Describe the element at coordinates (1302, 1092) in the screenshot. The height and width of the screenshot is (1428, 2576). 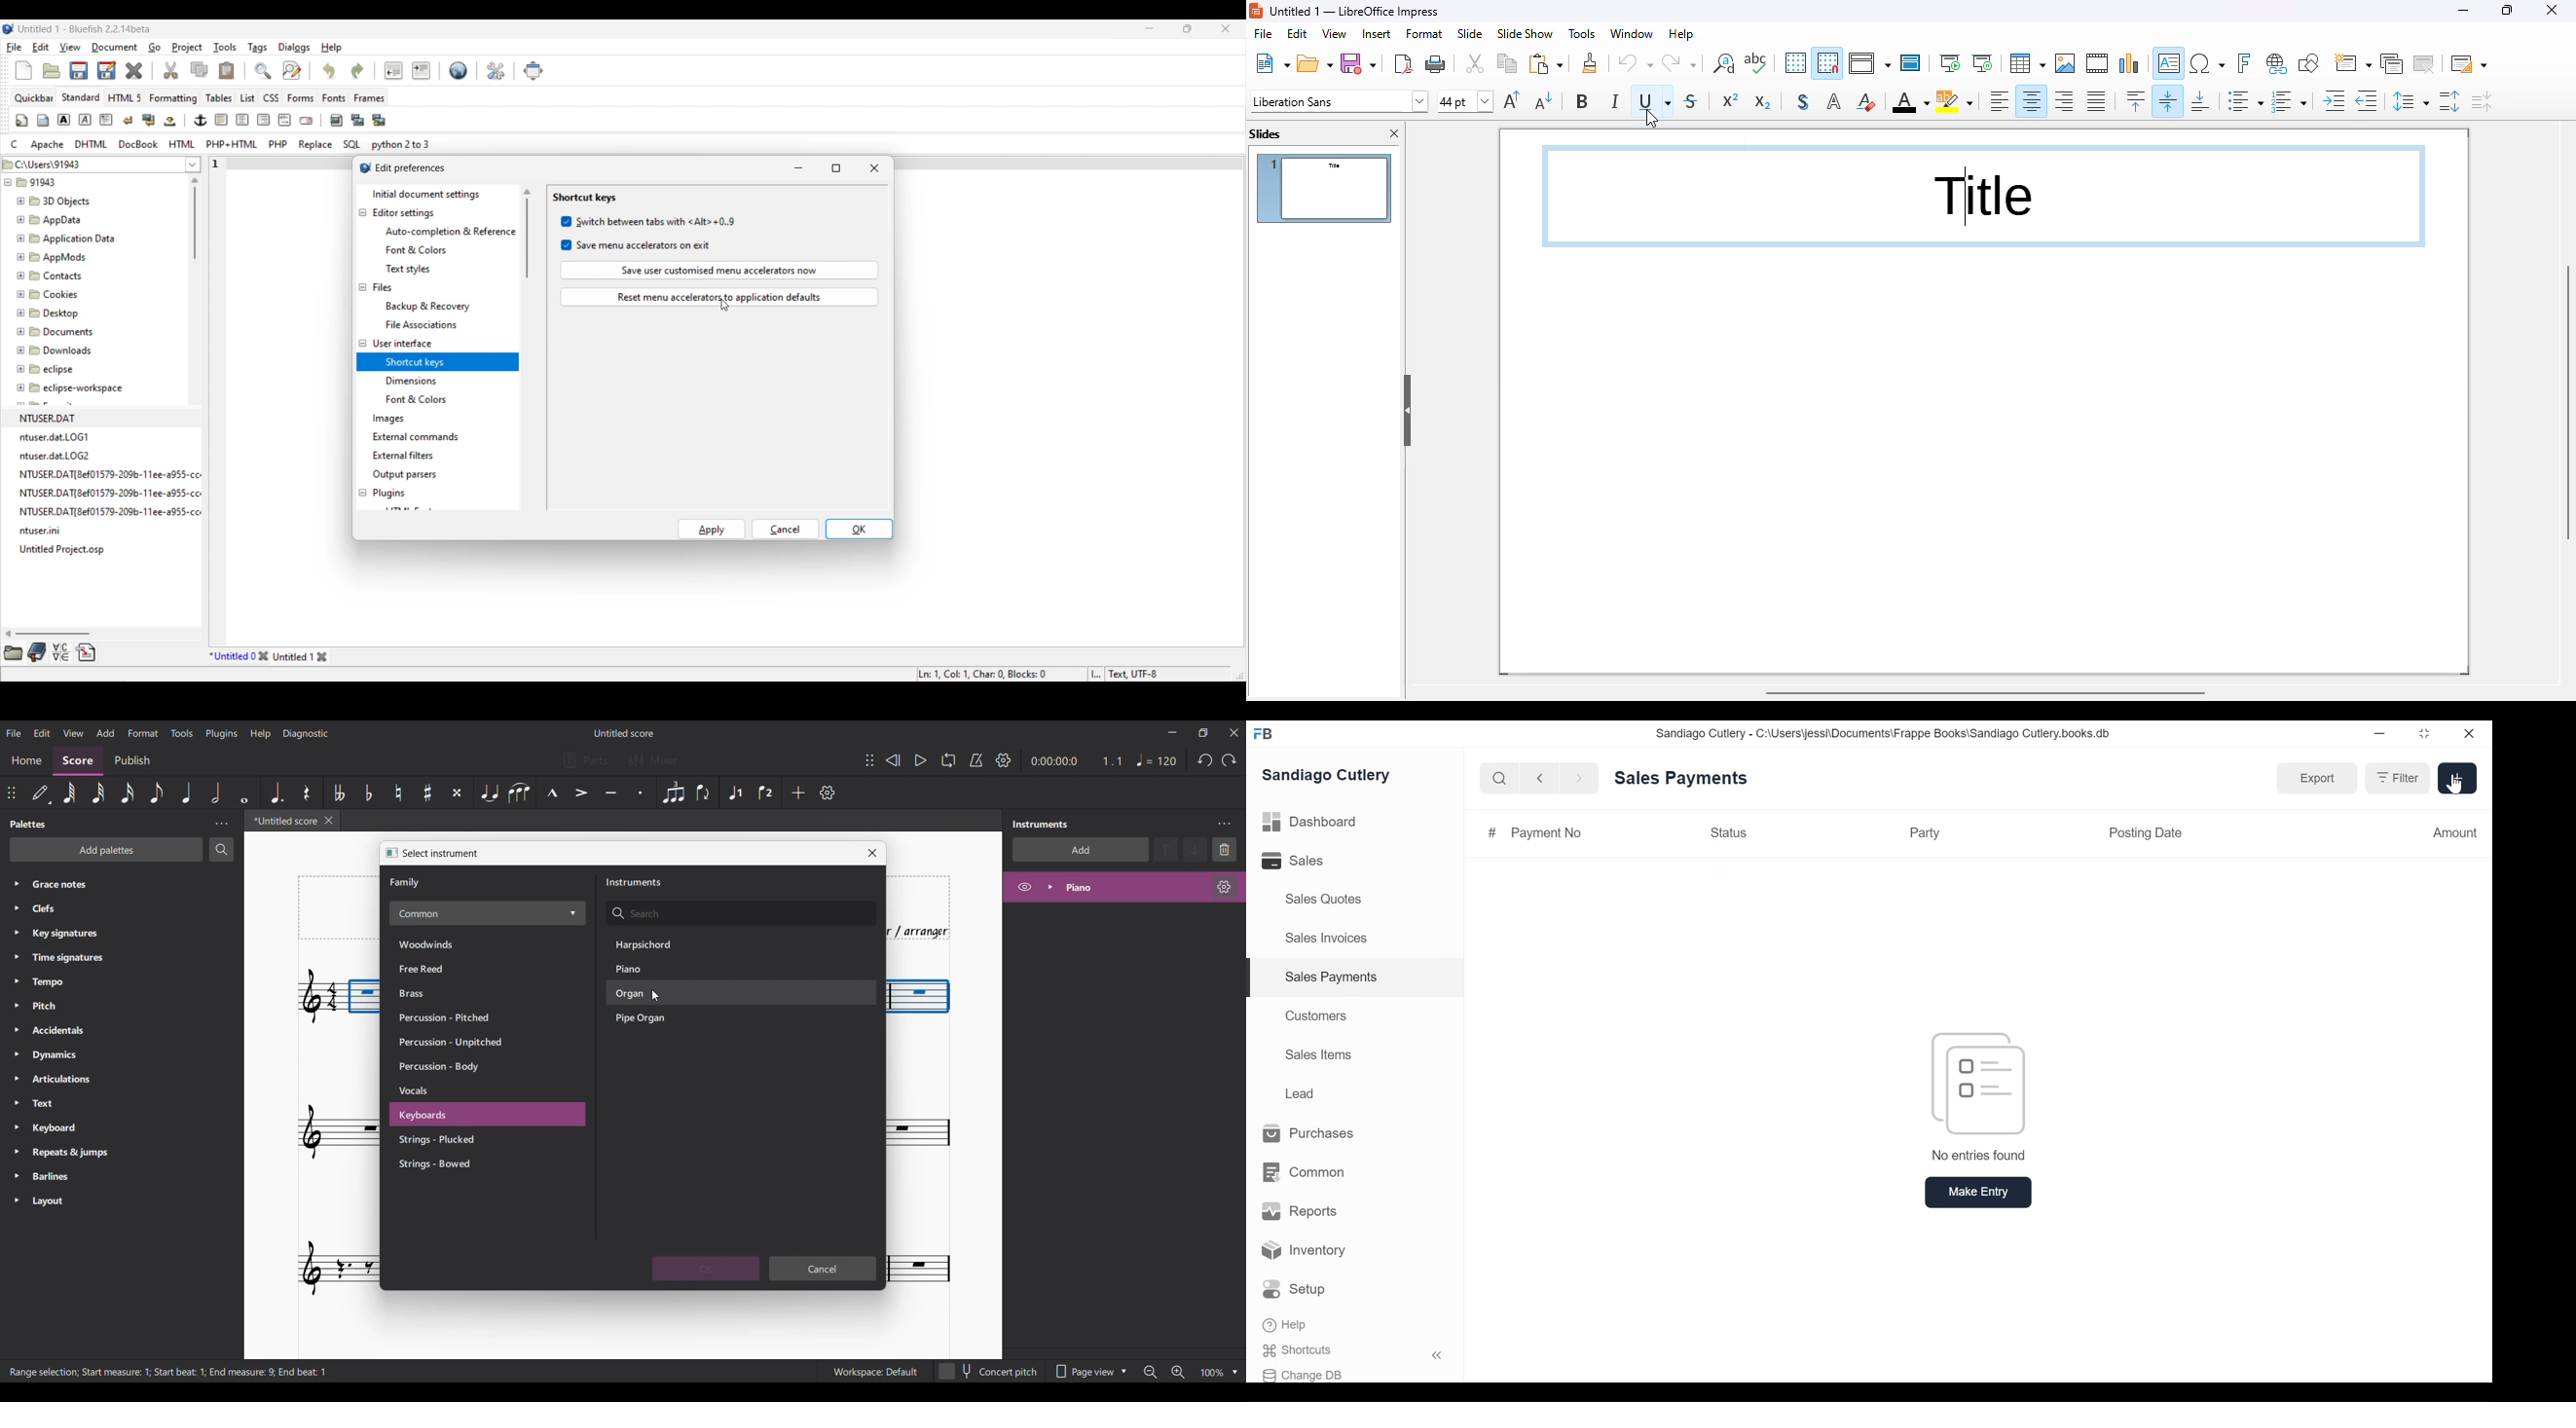
I see `Lead` at that location.